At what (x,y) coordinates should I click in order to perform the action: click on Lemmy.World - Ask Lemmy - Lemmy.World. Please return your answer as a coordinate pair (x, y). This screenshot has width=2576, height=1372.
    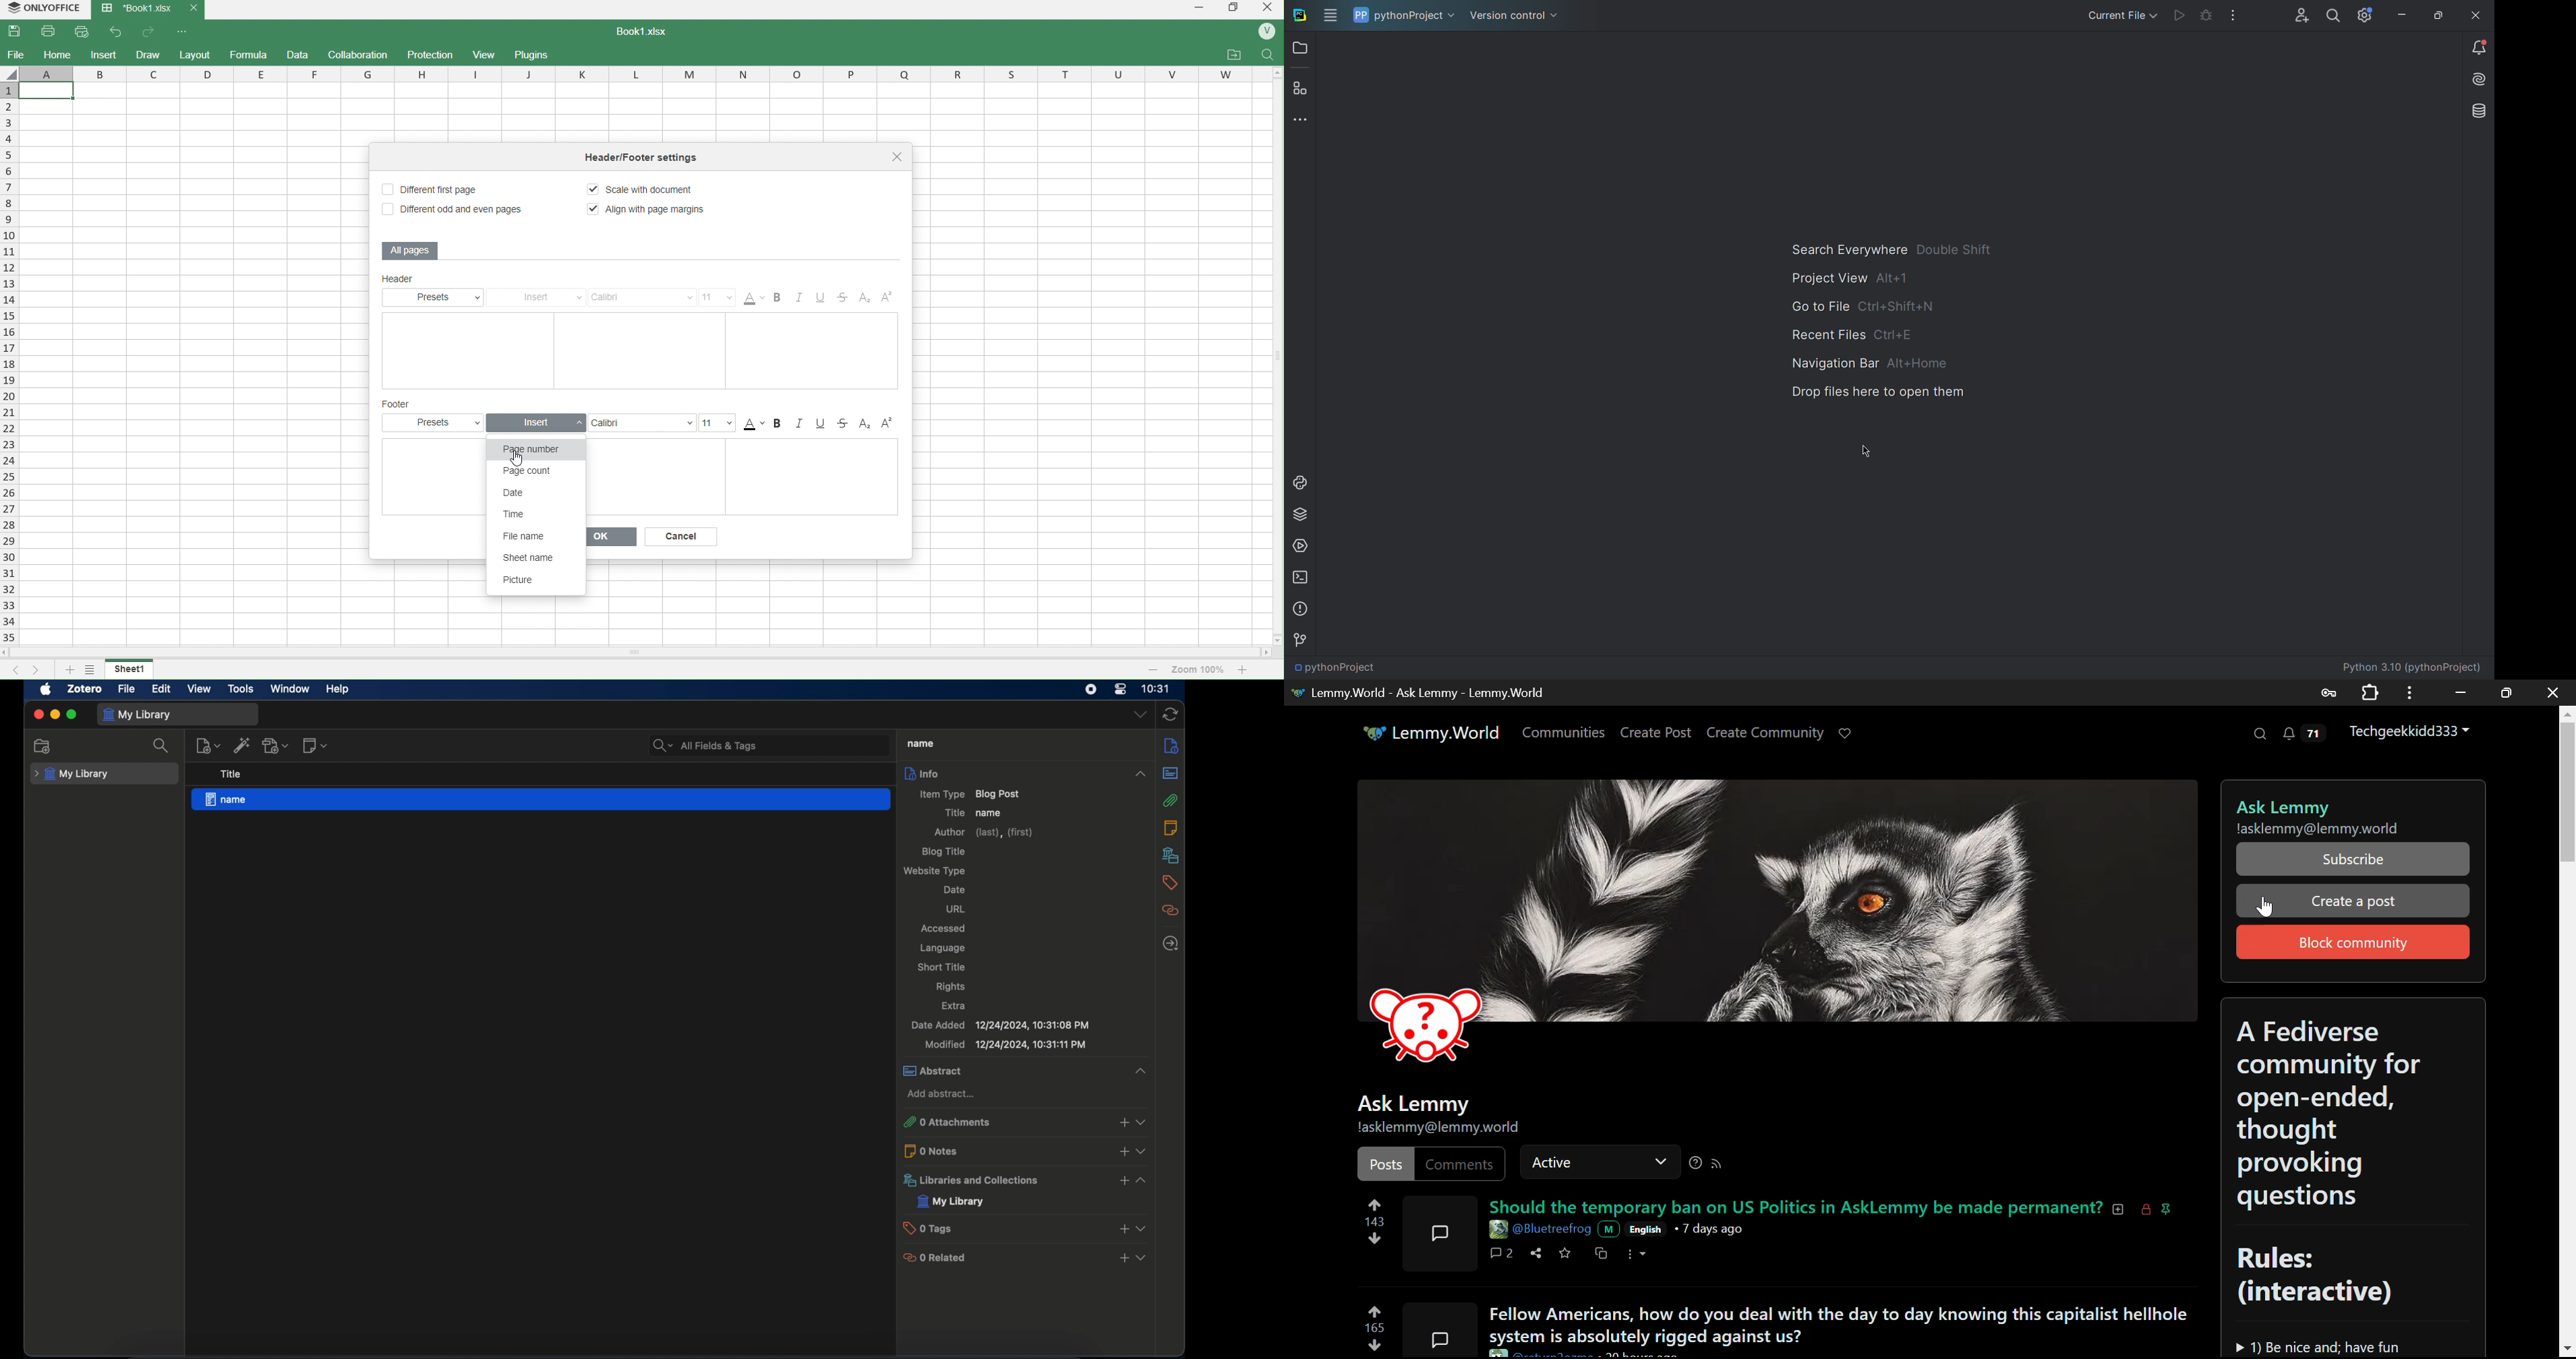
    Looking at the image, I should click on (1423, 692).